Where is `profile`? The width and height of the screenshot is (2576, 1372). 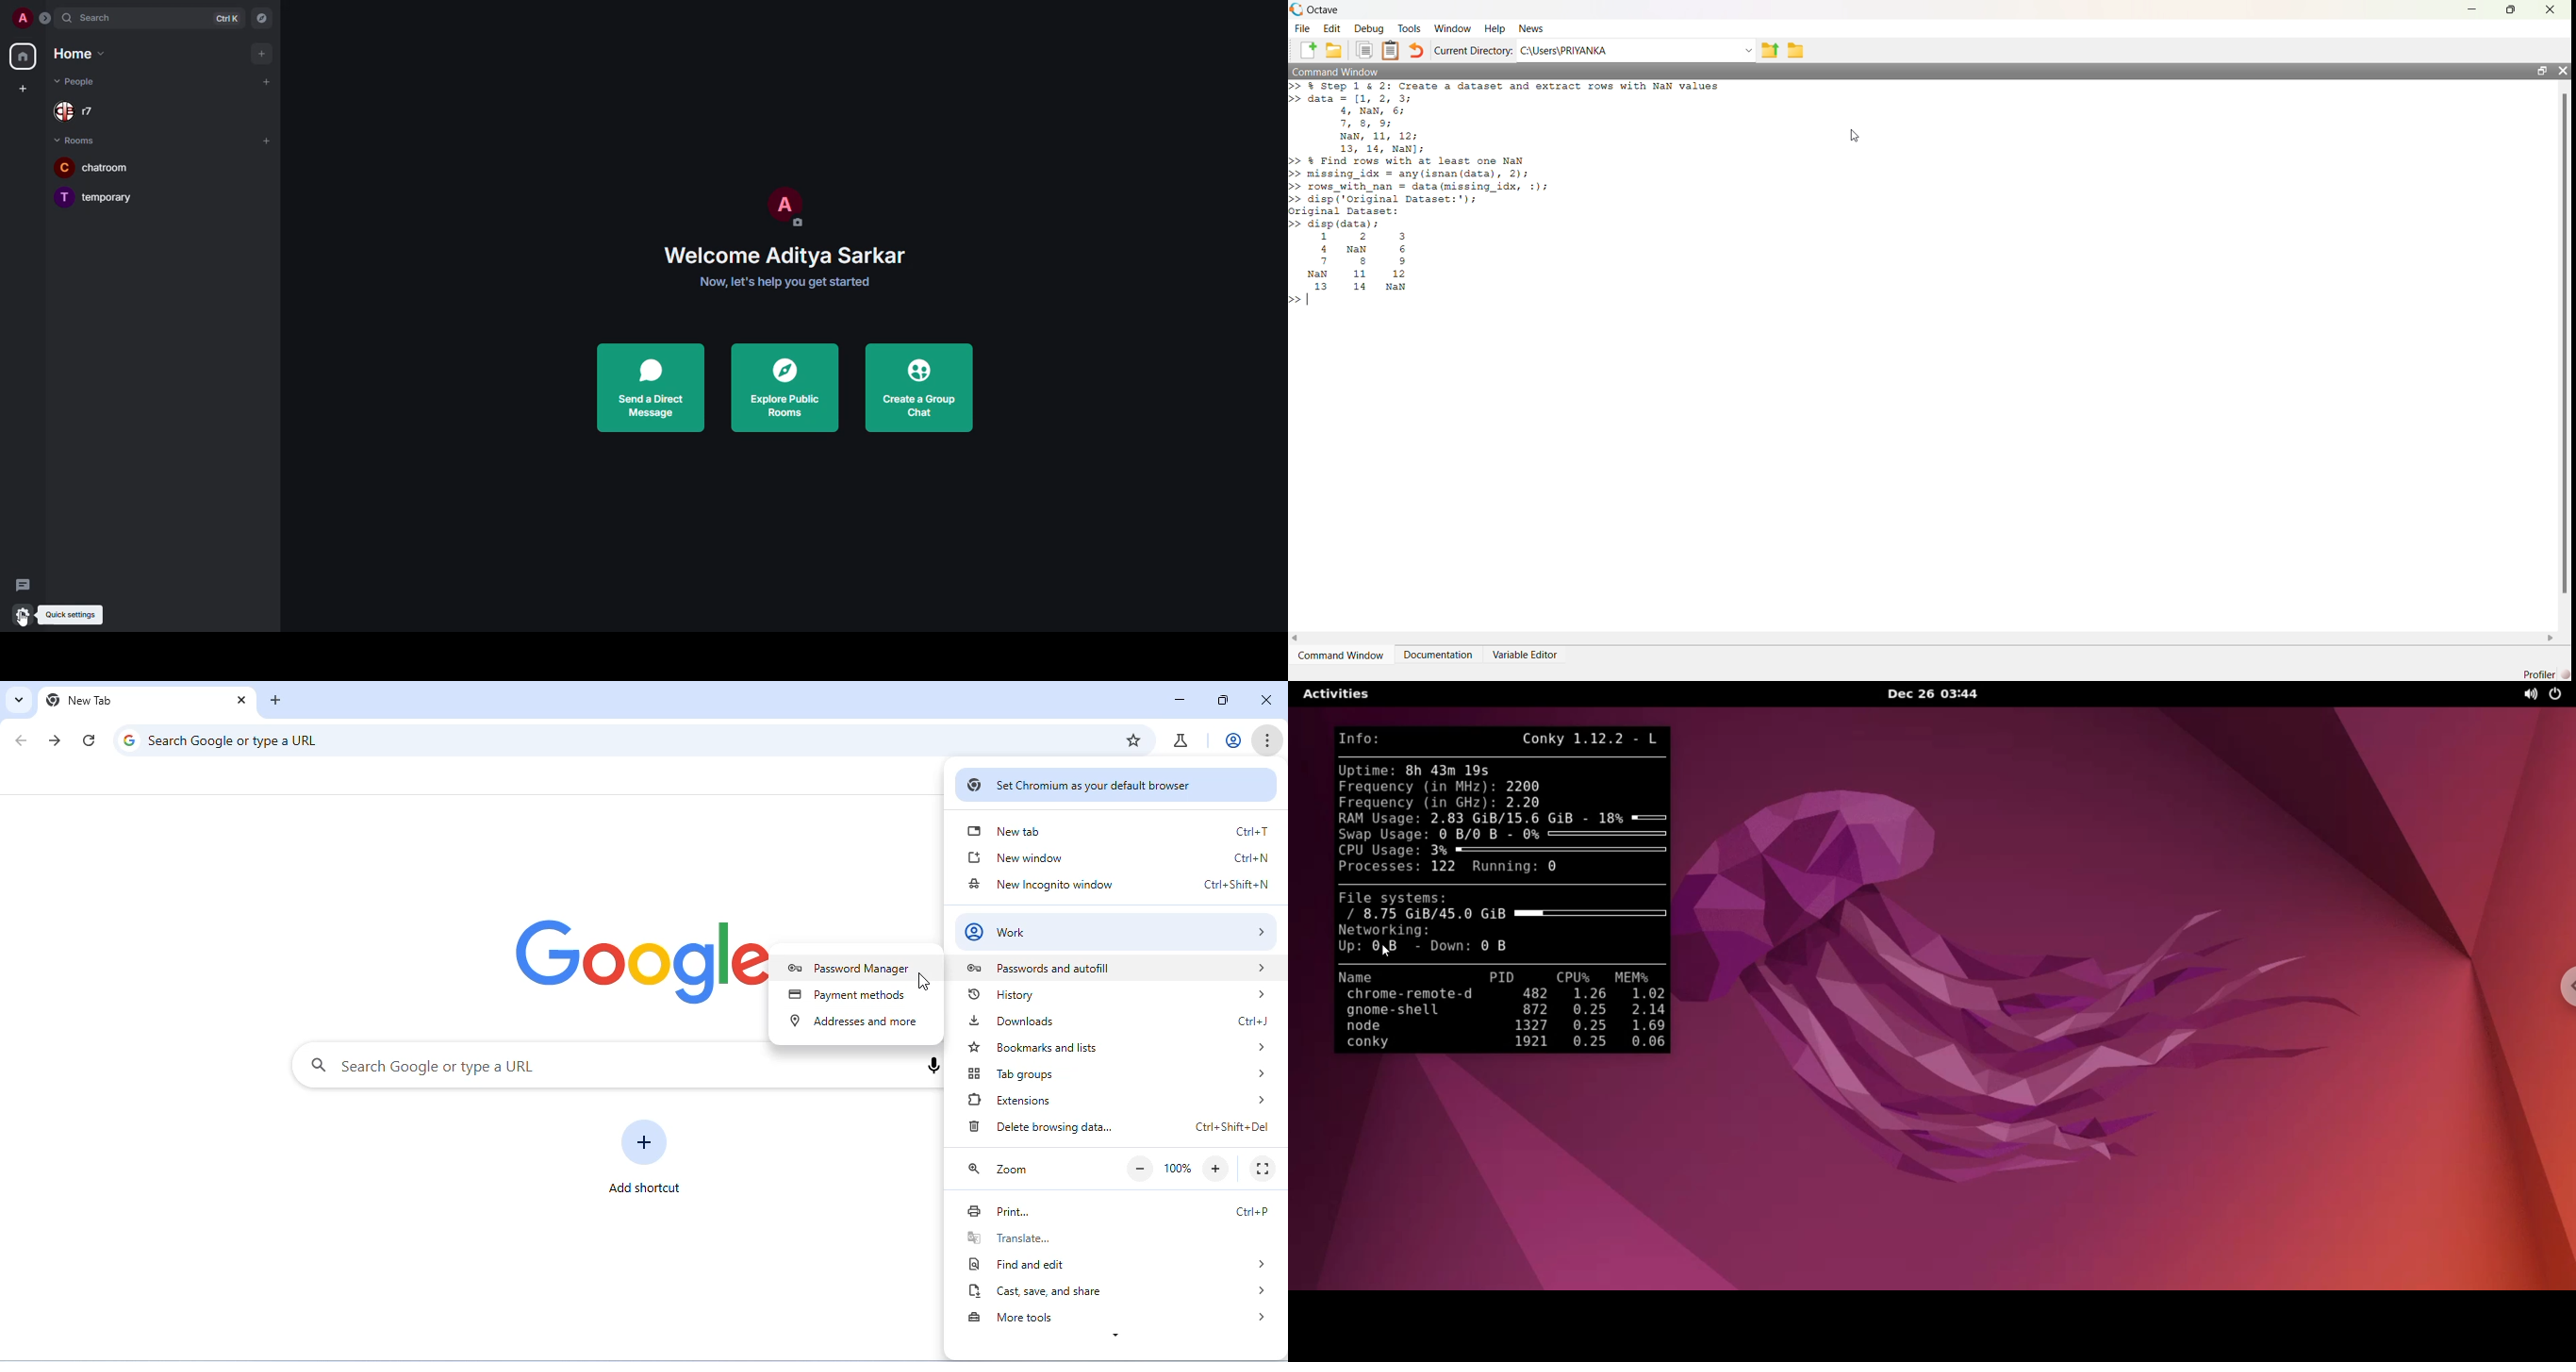 profile is located at coordinates (786, 205).